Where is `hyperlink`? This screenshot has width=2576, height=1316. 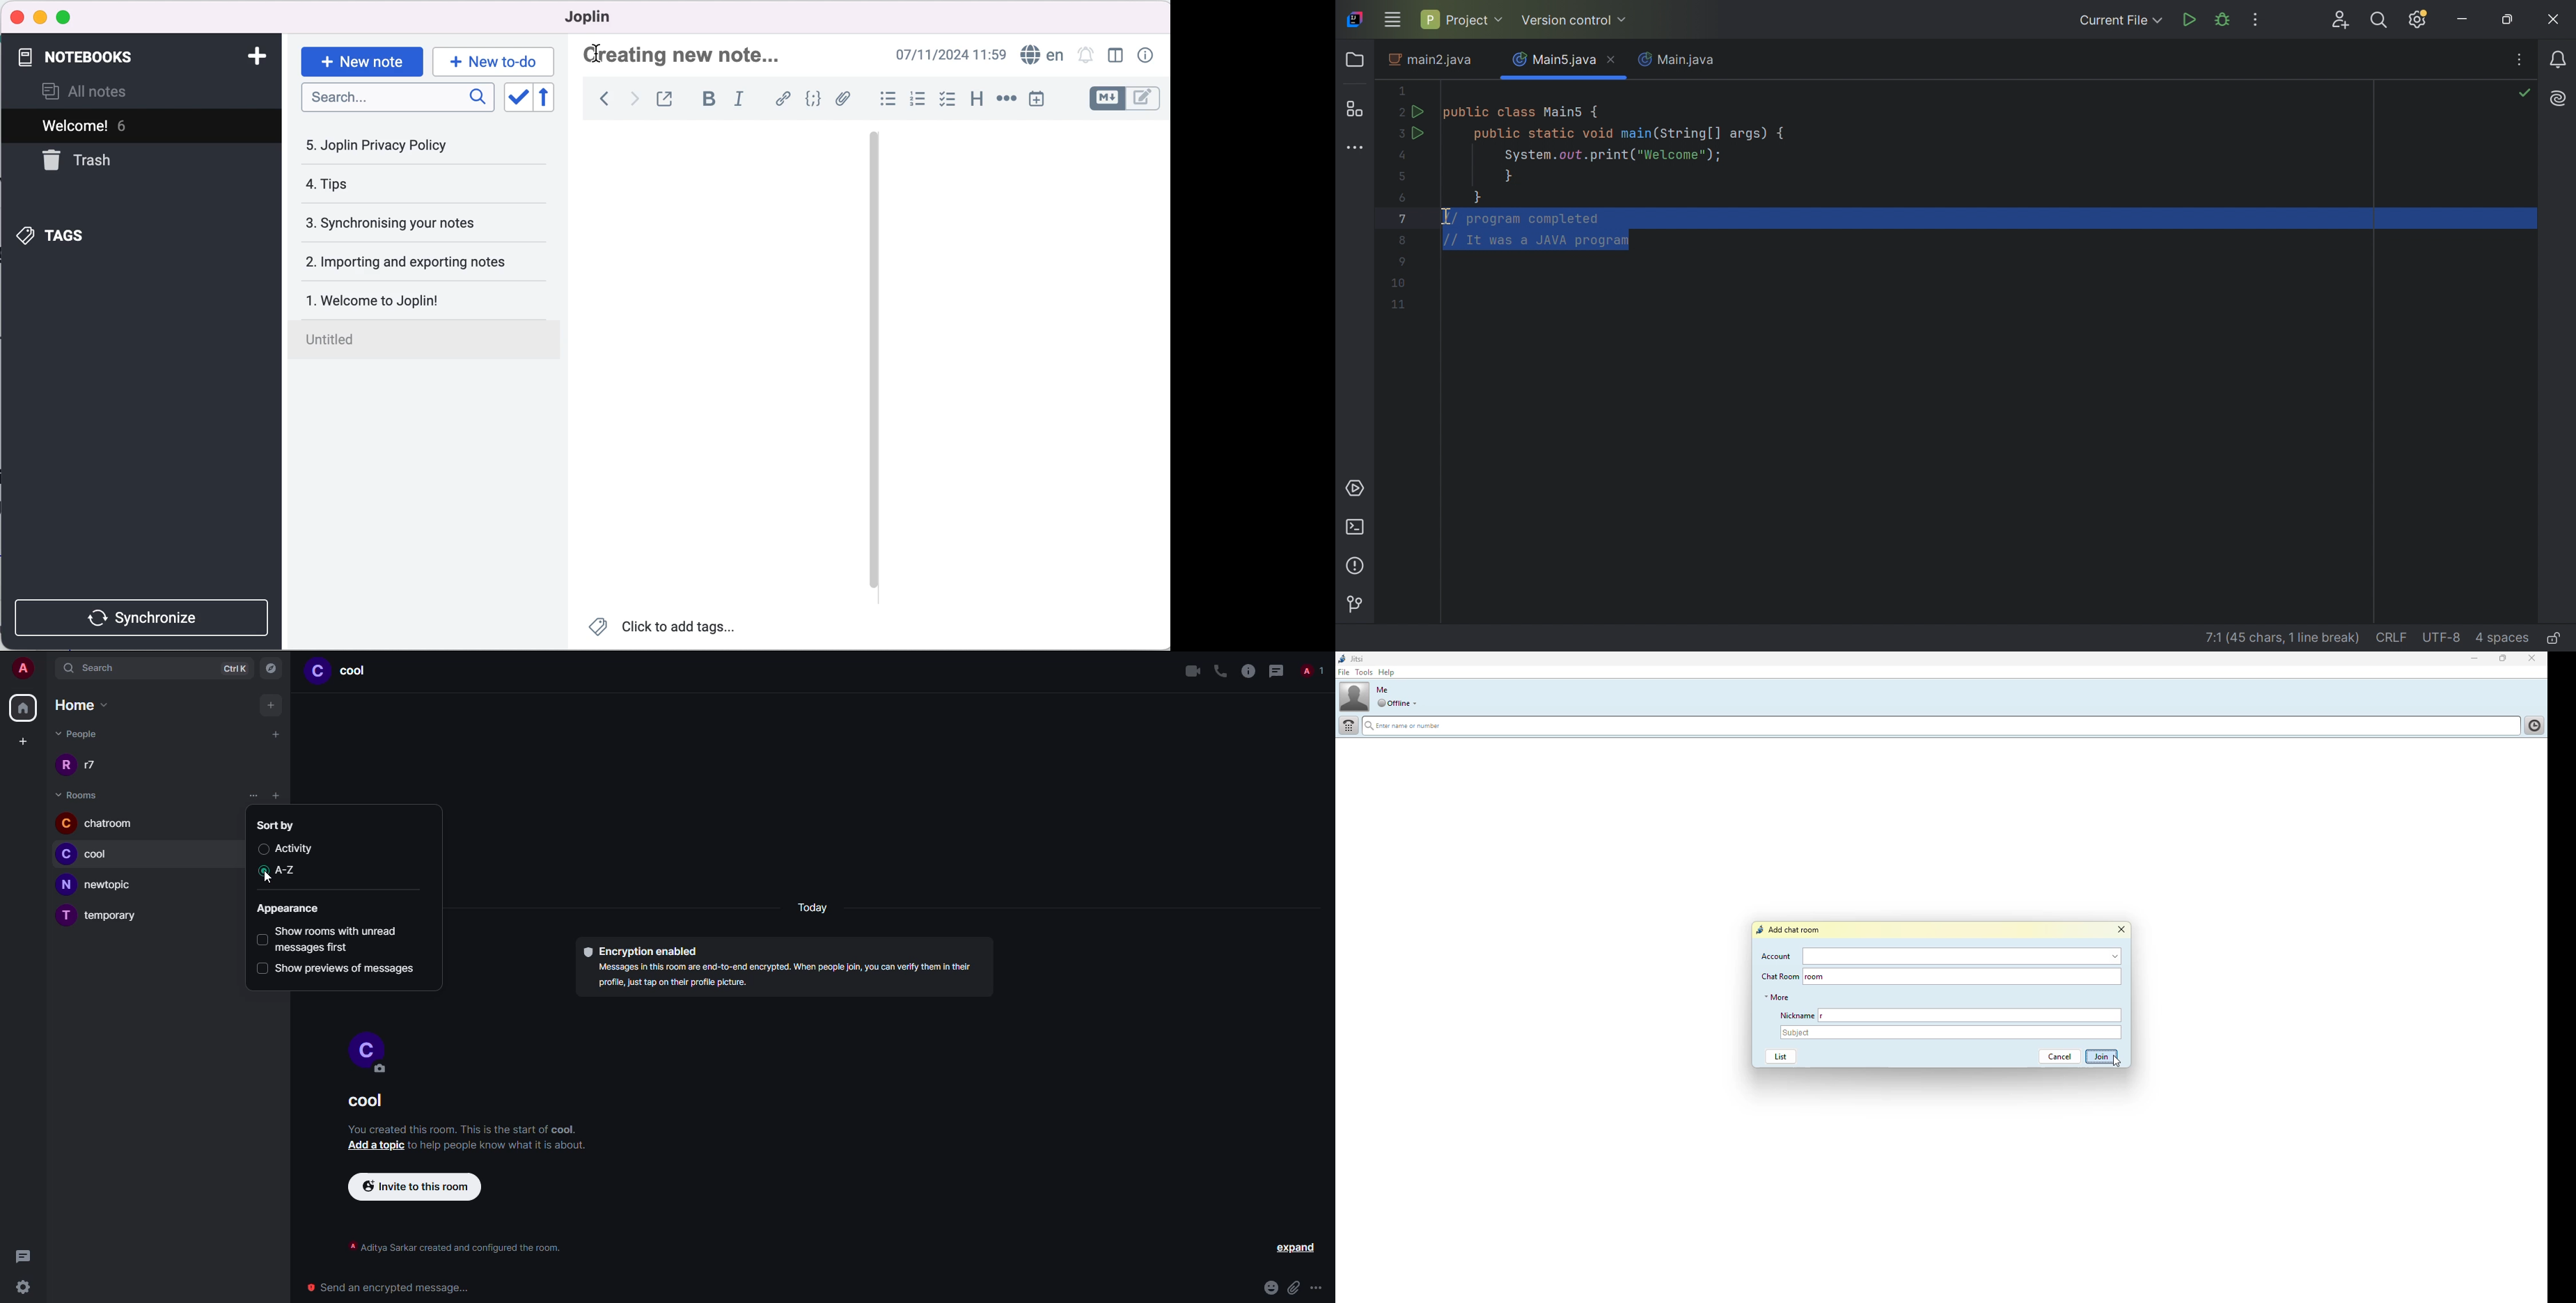
hyperlink is located at coordinates (782, 98).